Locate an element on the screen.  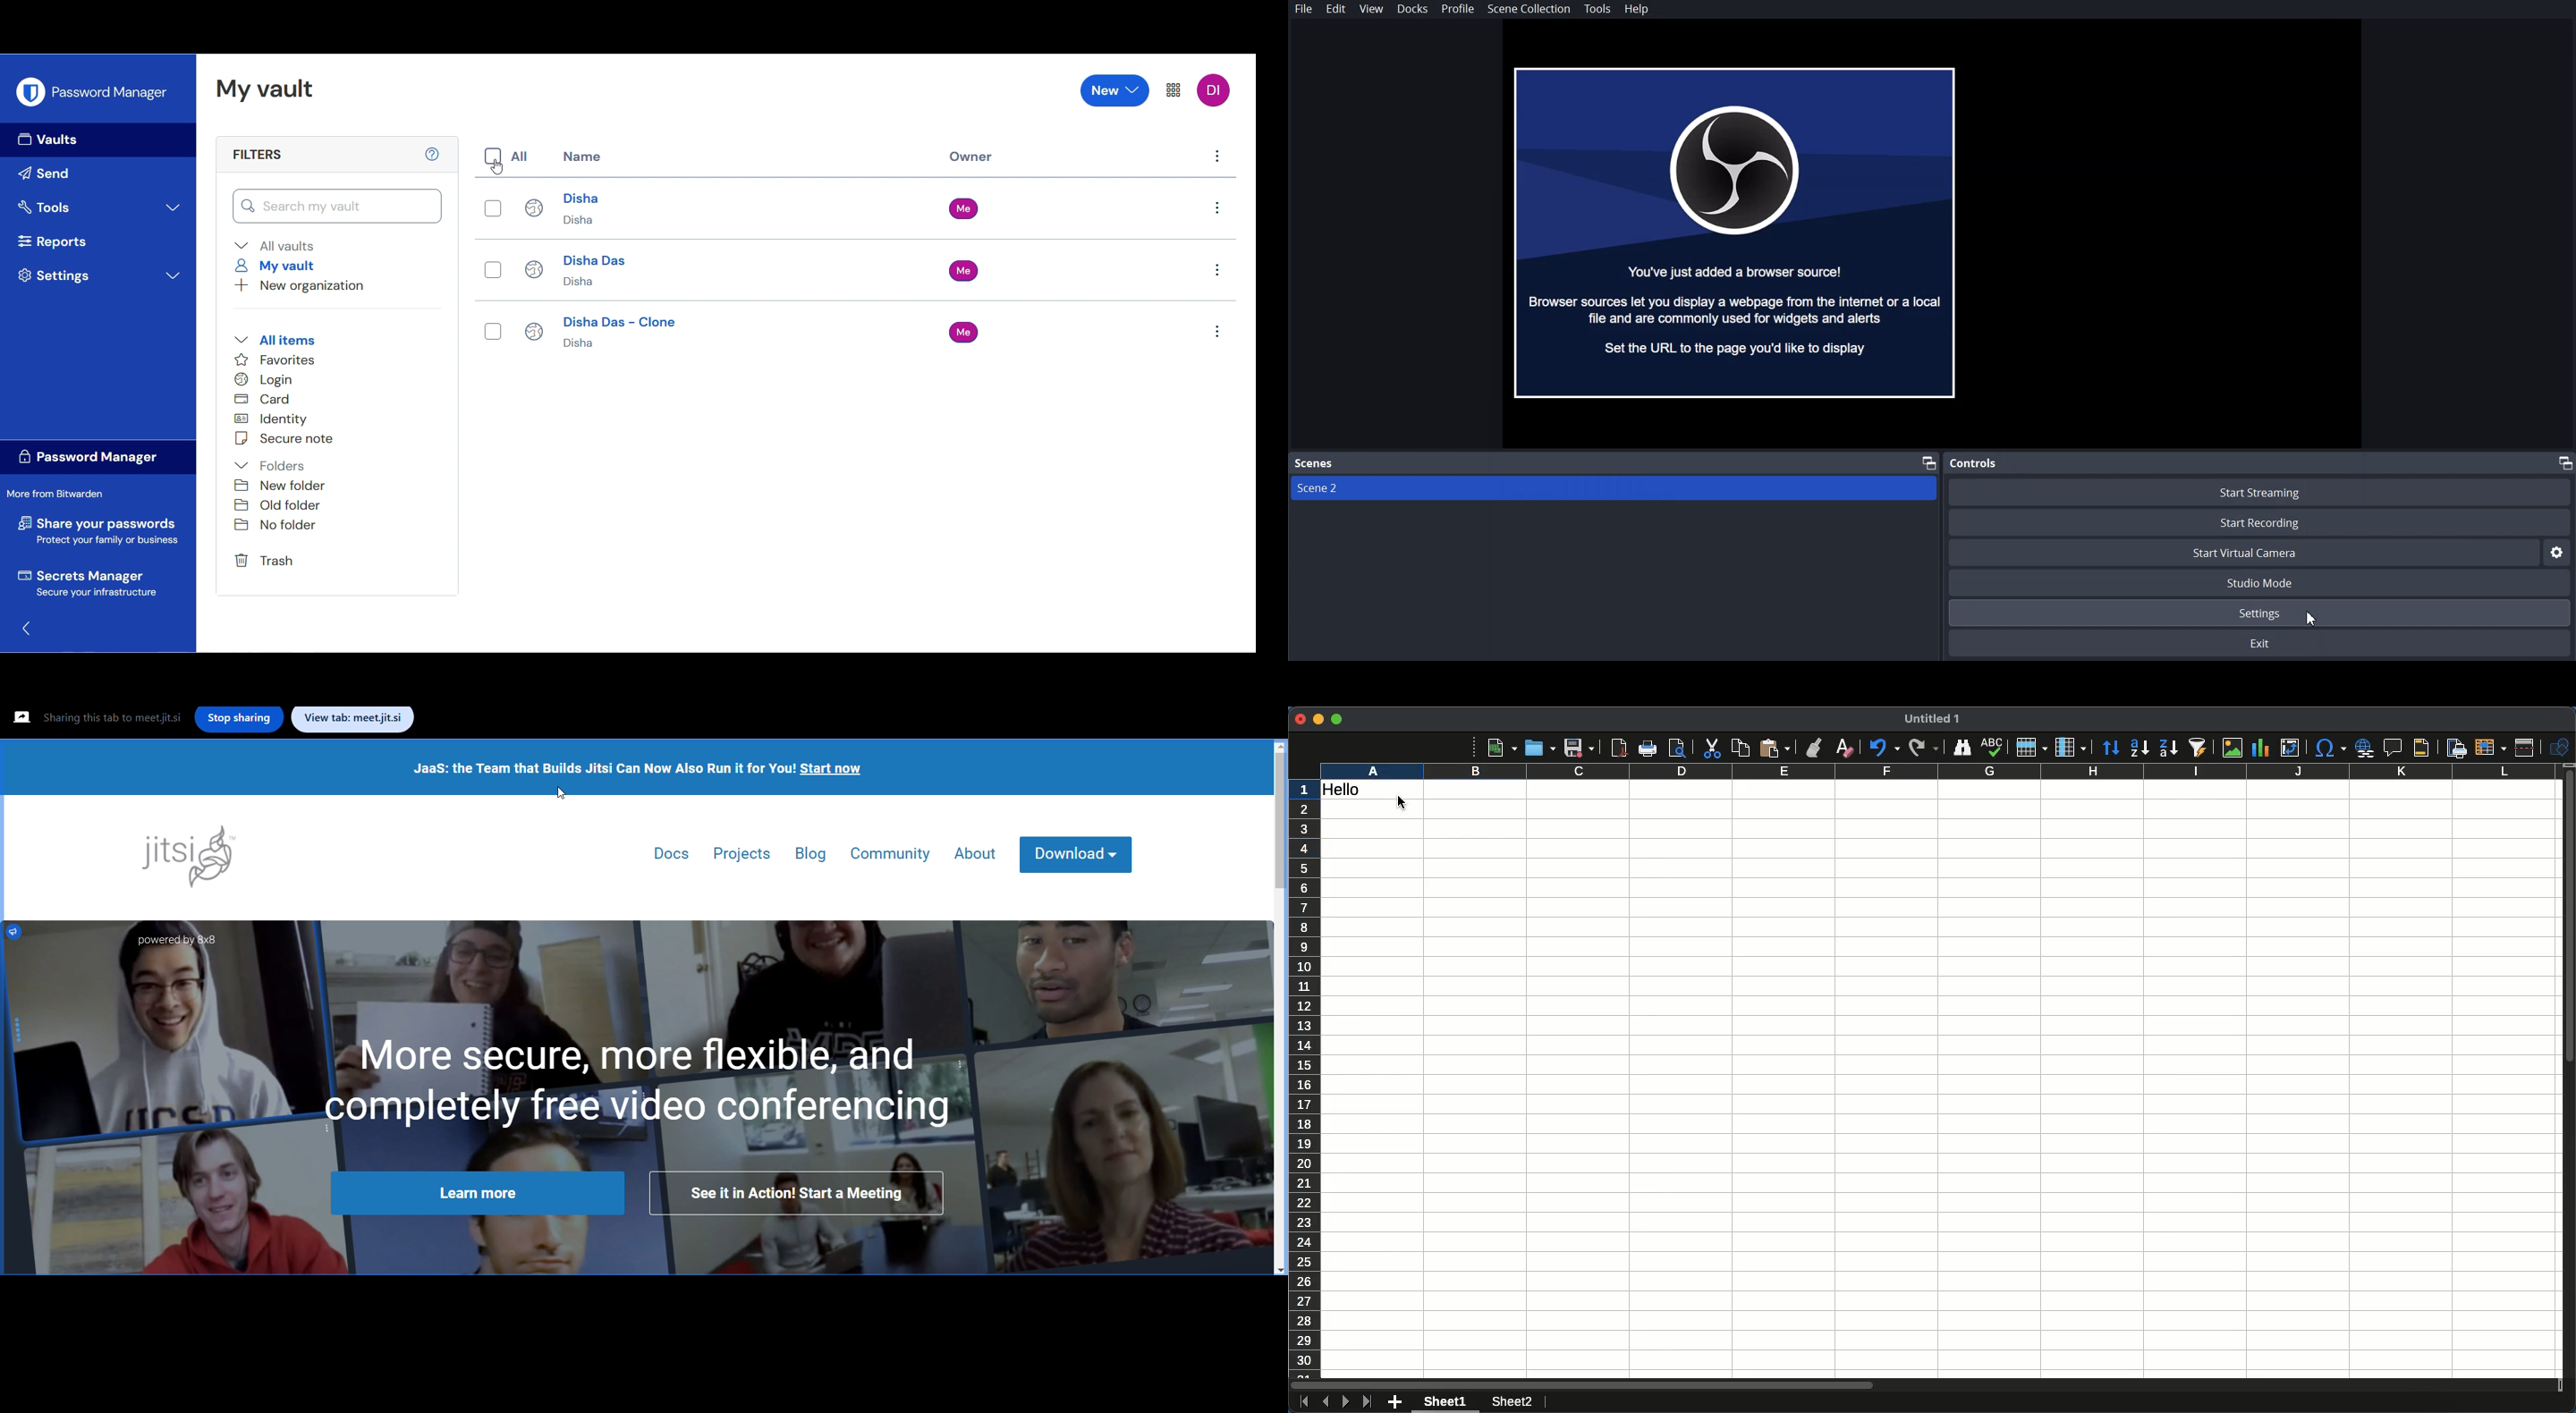
New folder is located at coordinates (280, 485).